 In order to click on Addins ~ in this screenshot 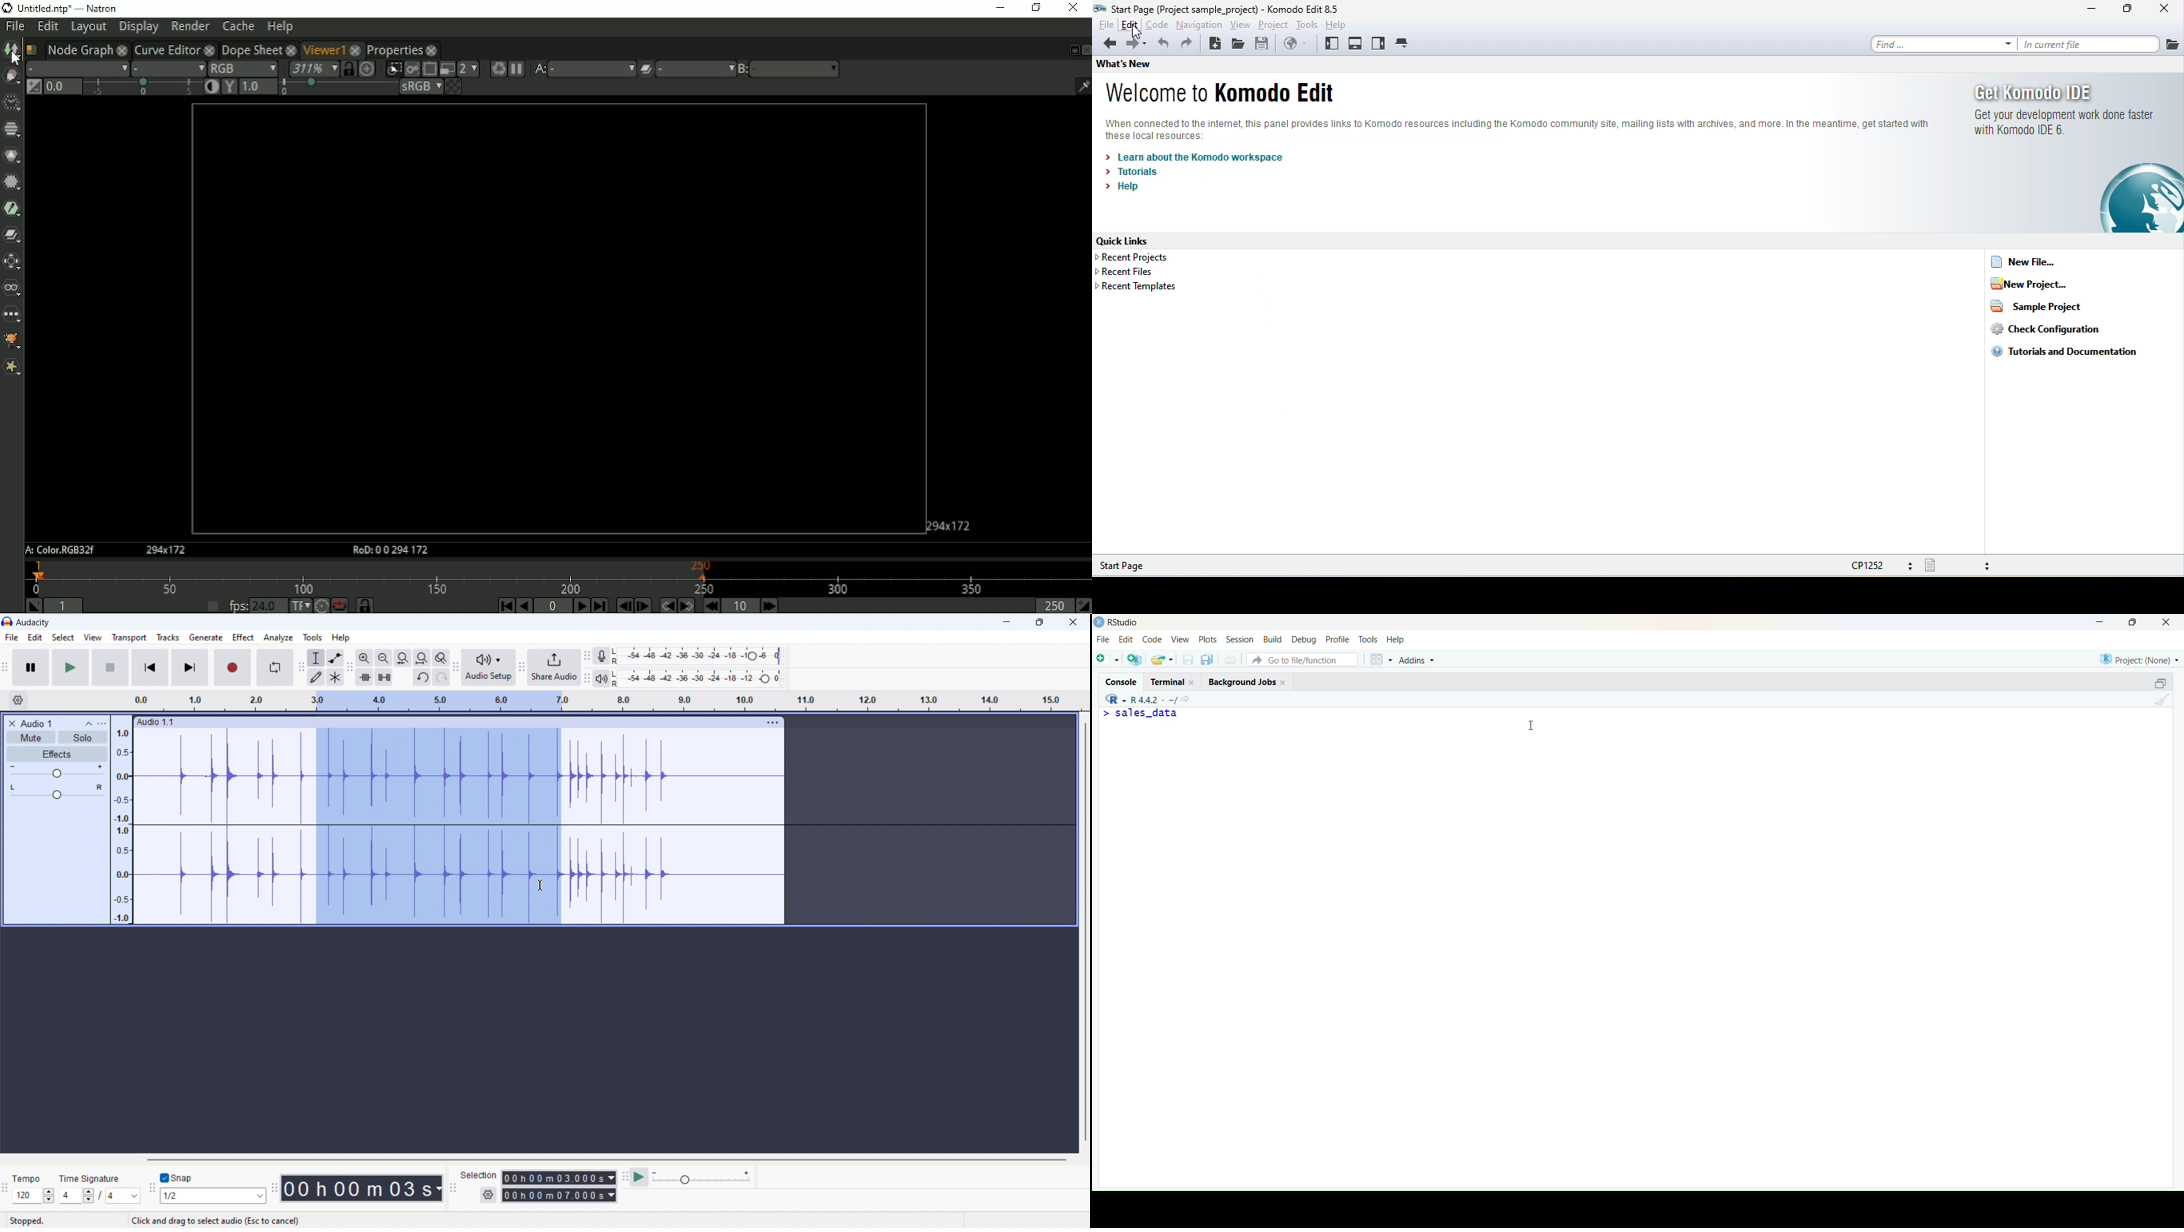, I will do `click(1417, 660)`.